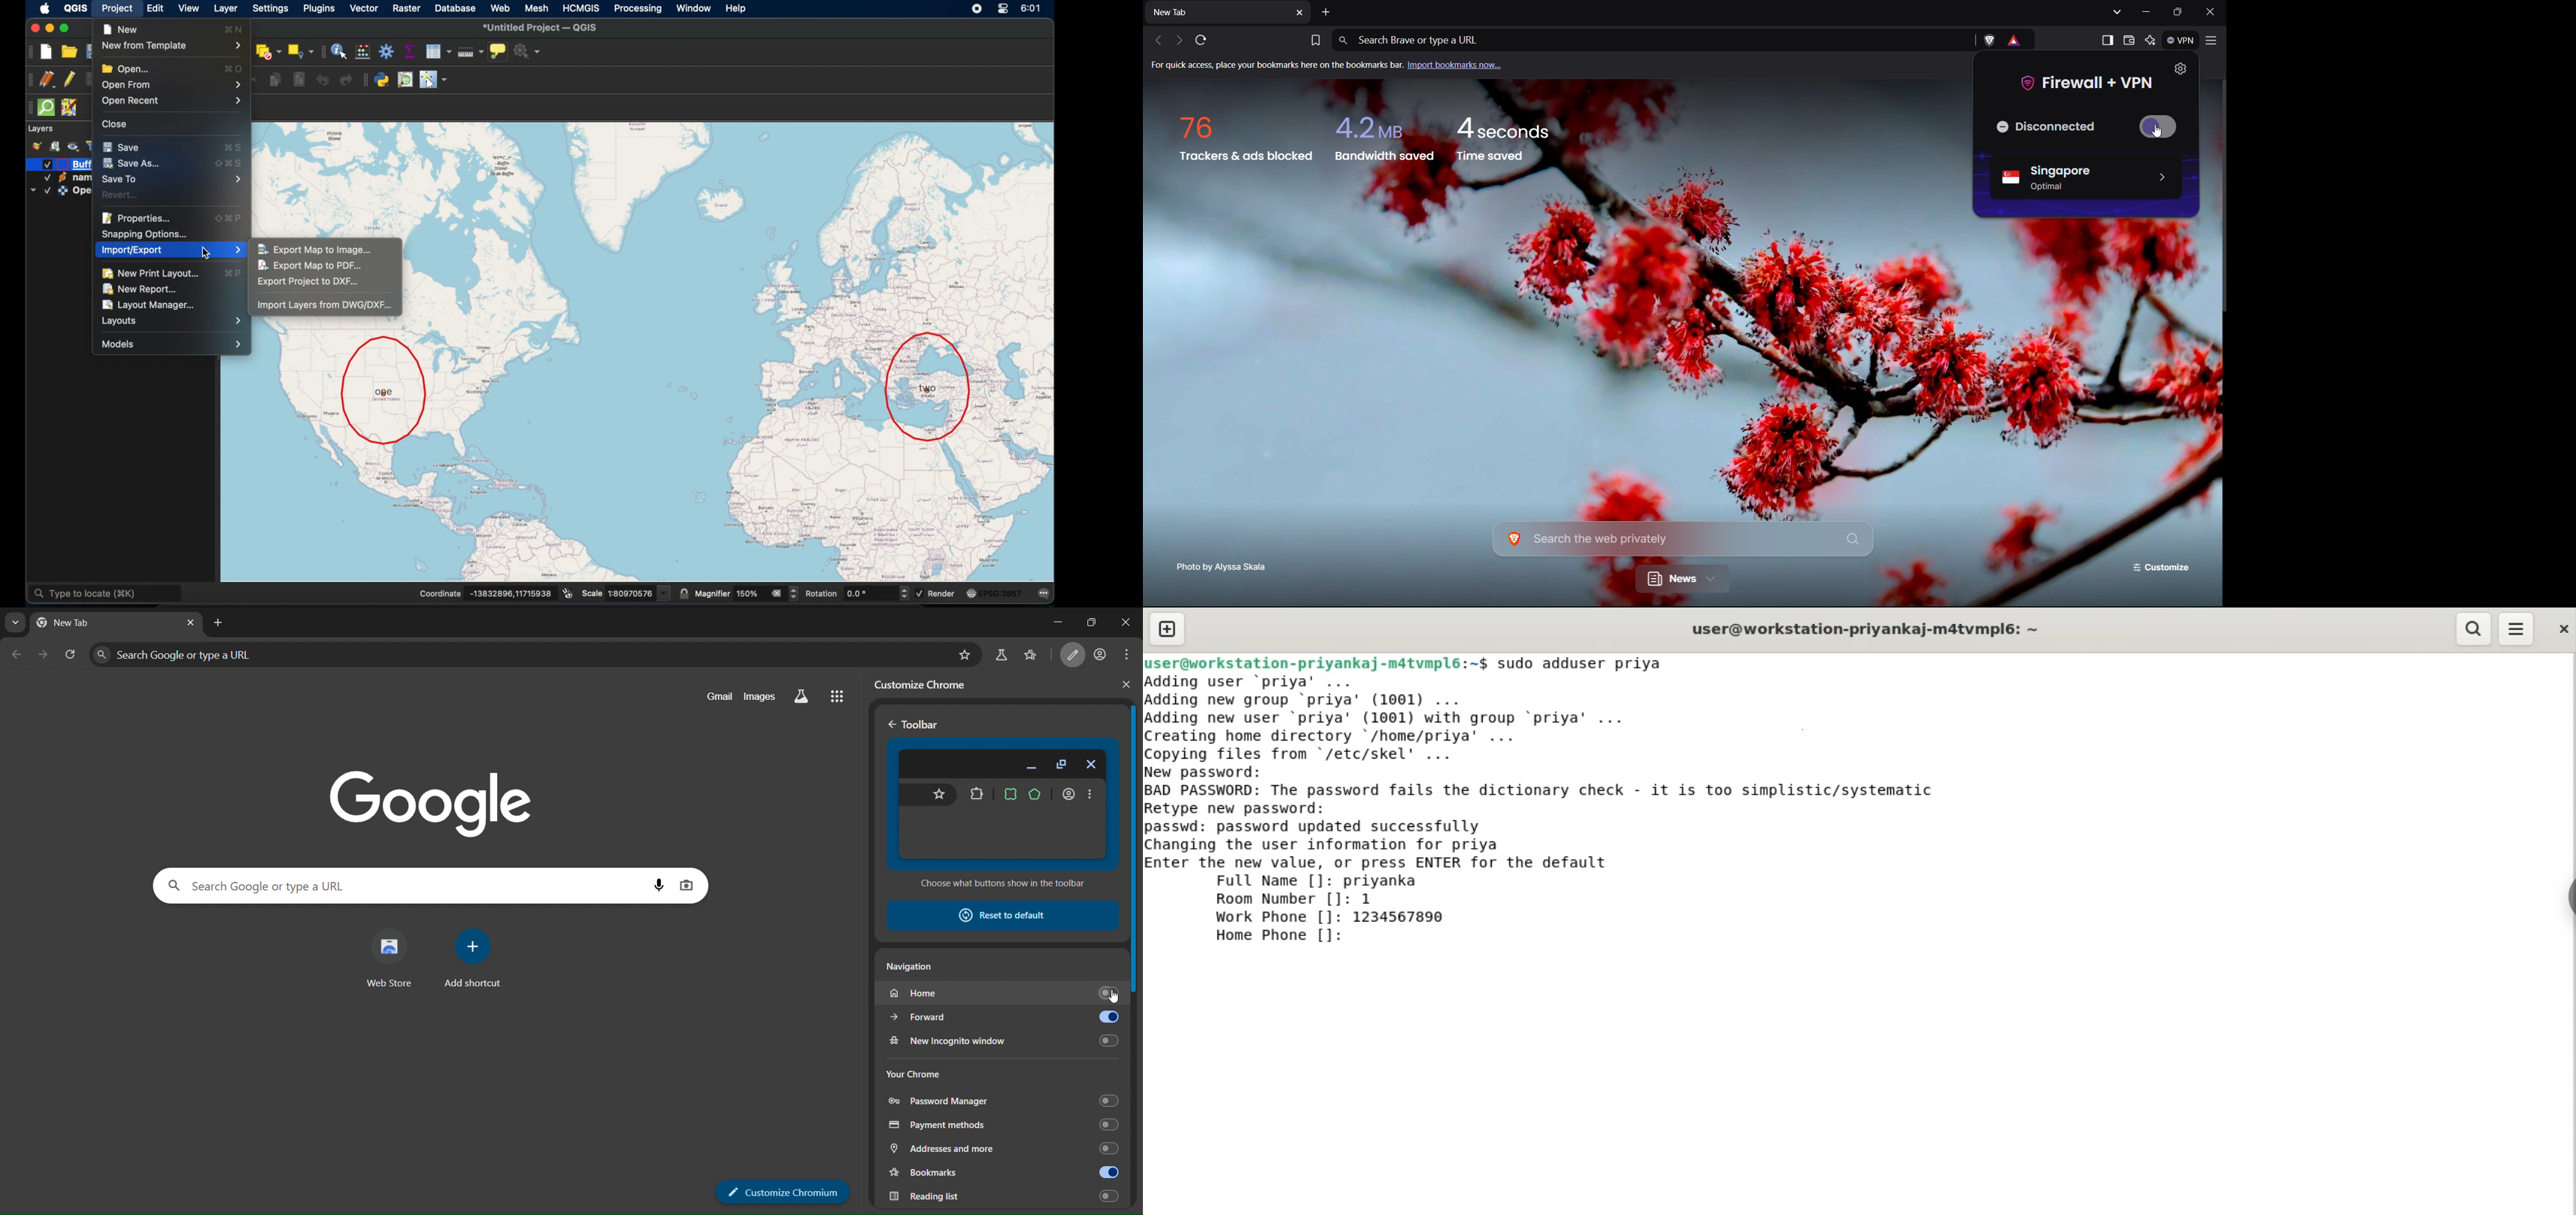 The width and height of the screenshot is (2576, 1232). Describe the element at coordinates (566, 591) in the screenshot. I see `toggle extents and position mouse display` at that location.